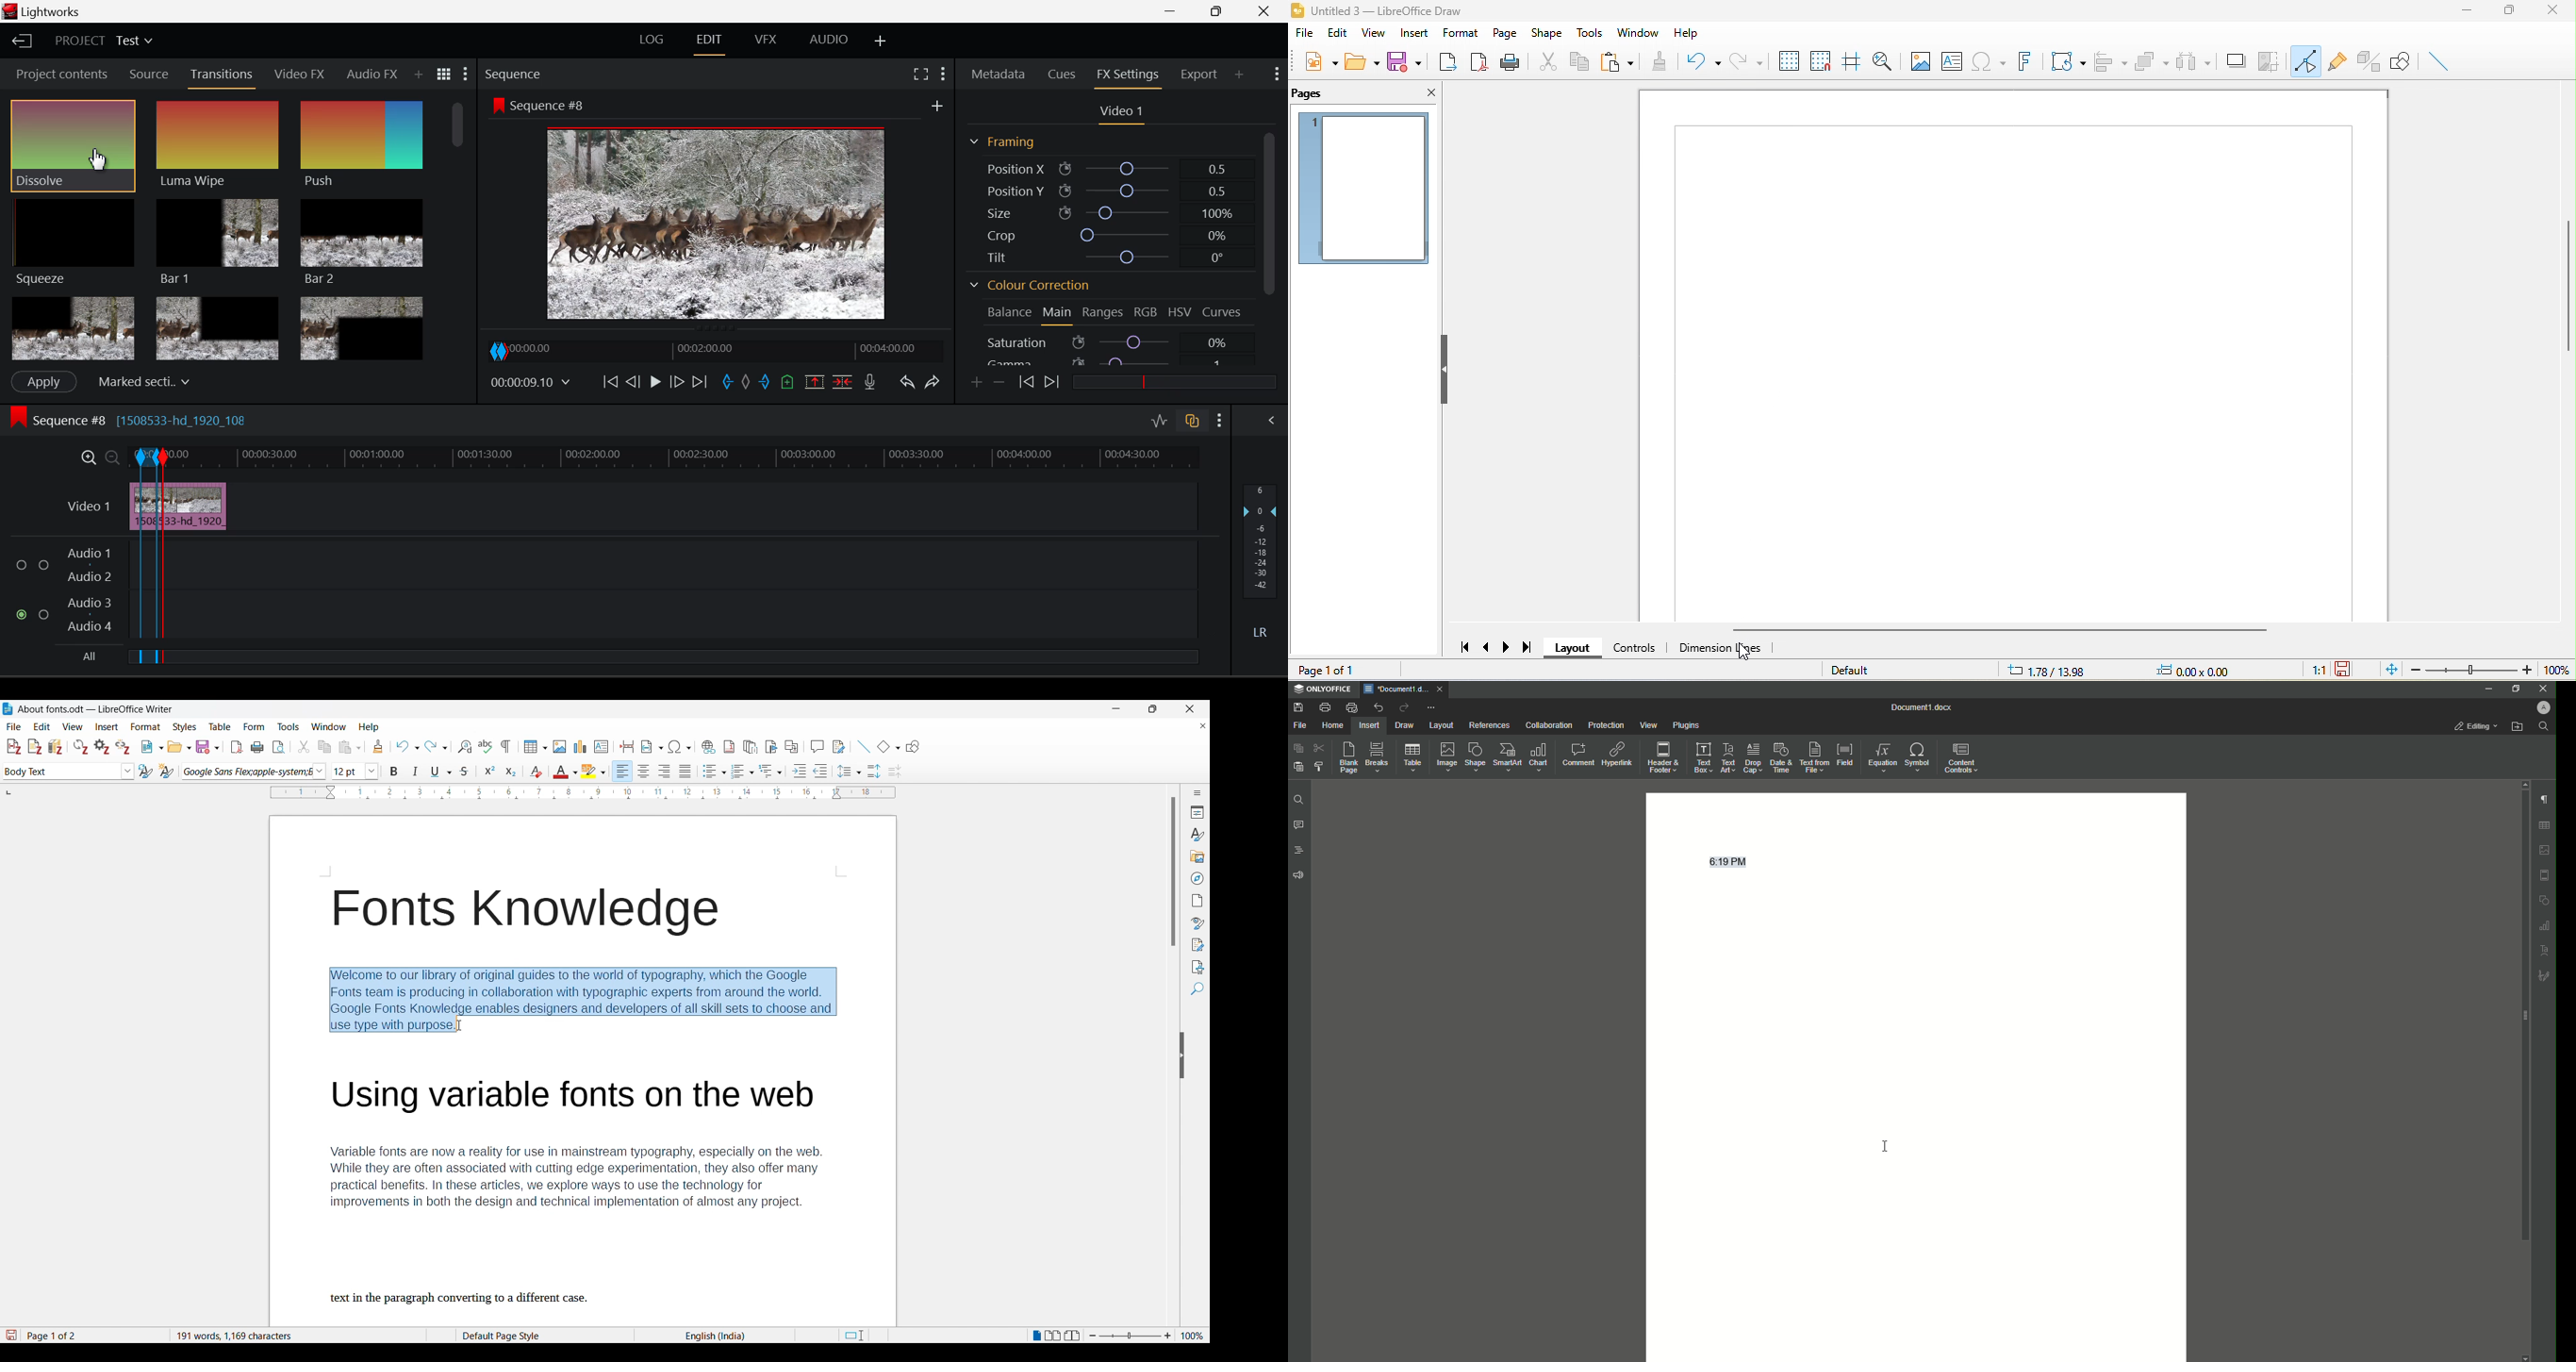  Describe the element at coordinates (1363, 63) in the screenshot. I see `open` at that location.